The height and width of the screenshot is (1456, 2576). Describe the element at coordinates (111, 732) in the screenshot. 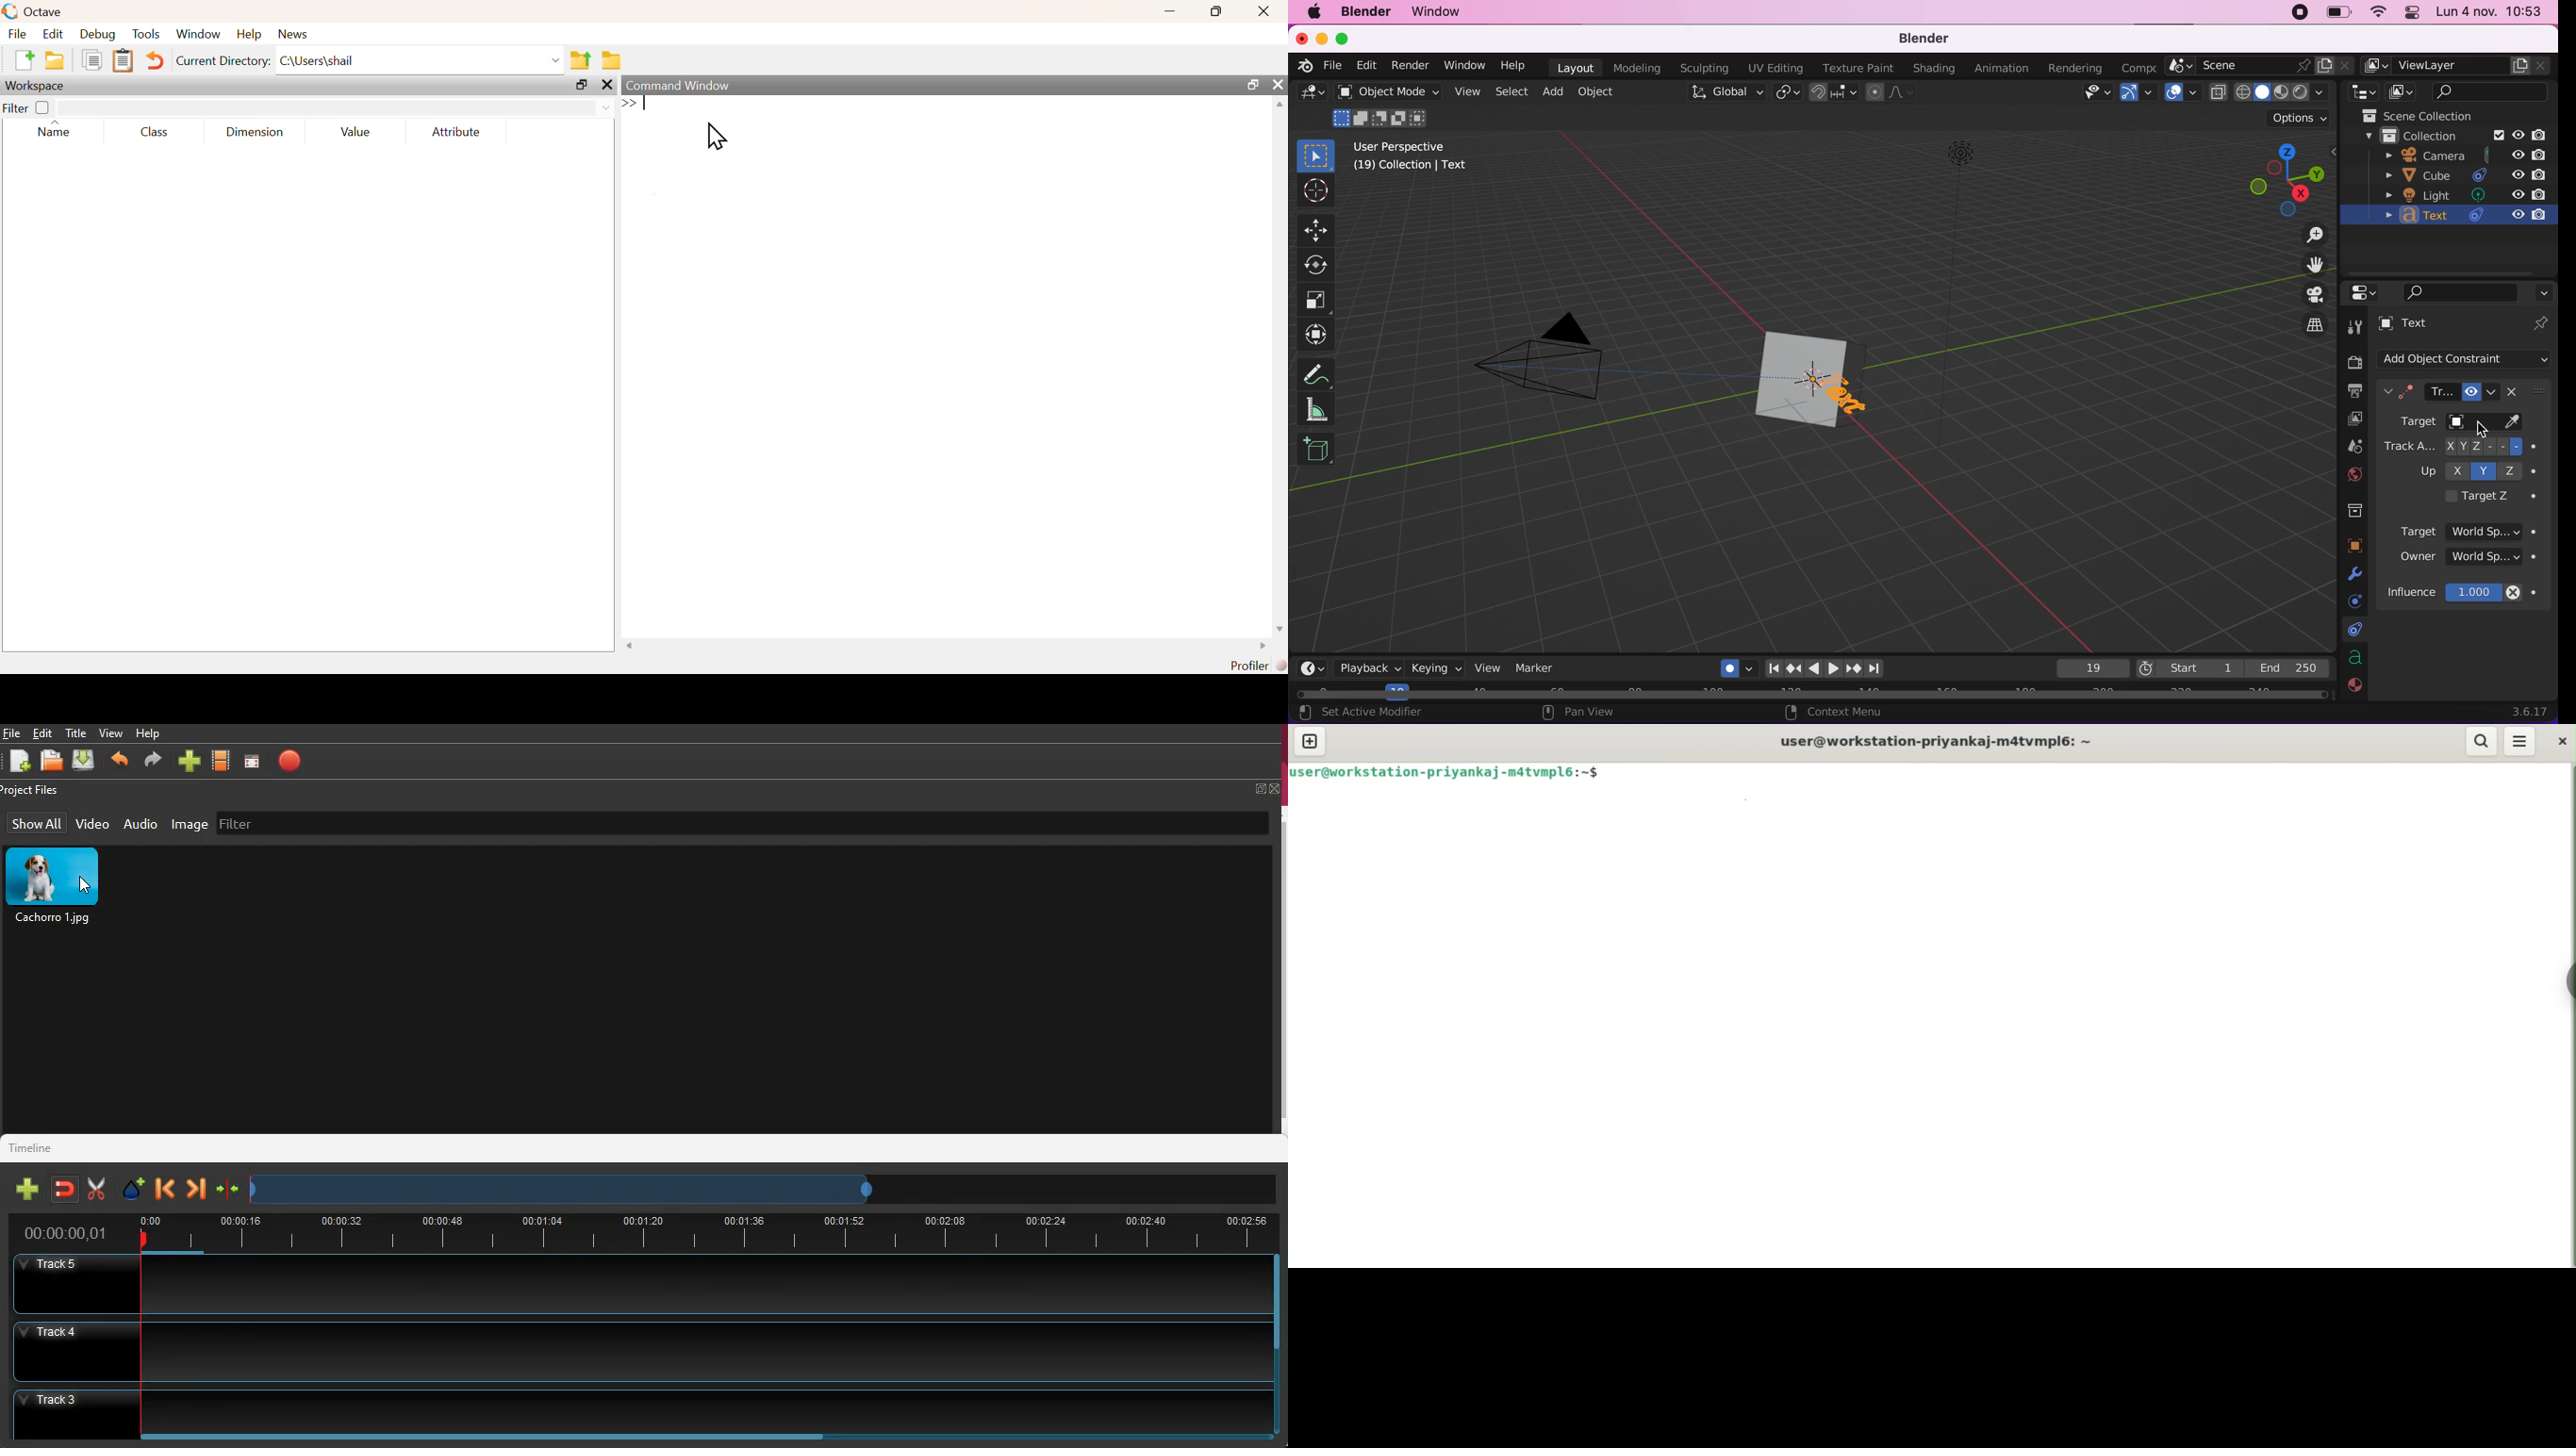

I see `view` at that location.